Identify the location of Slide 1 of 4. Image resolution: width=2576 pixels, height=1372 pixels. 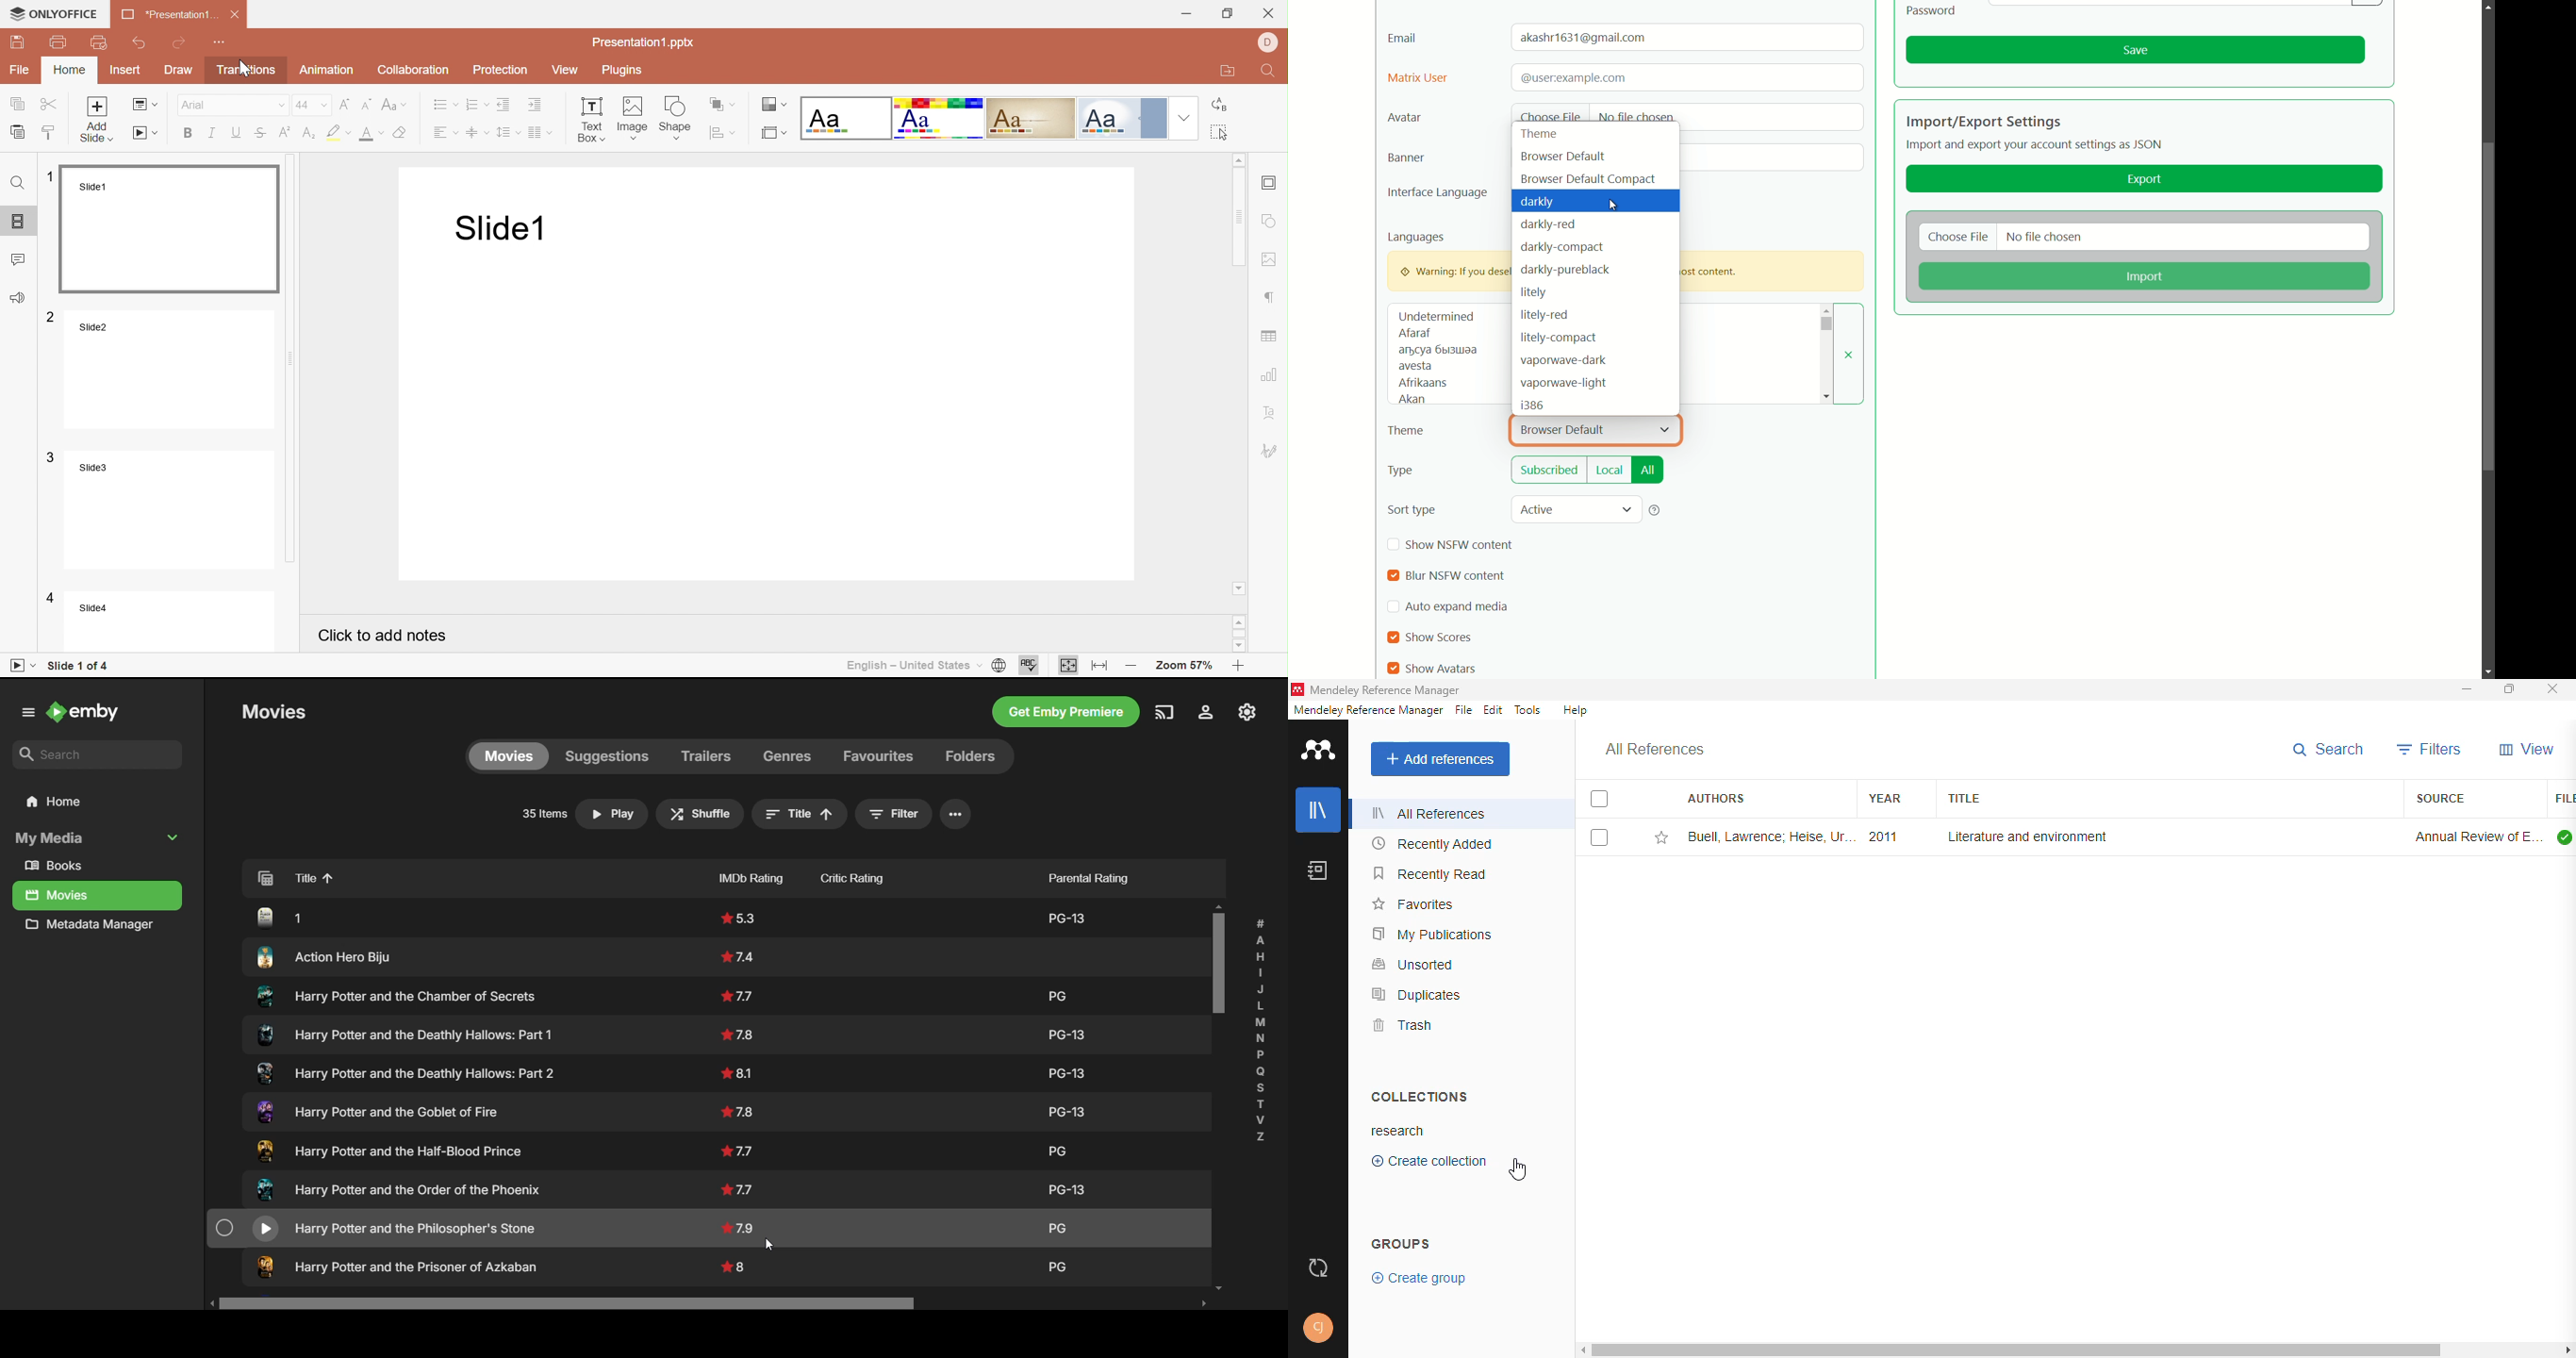
(77, 666).